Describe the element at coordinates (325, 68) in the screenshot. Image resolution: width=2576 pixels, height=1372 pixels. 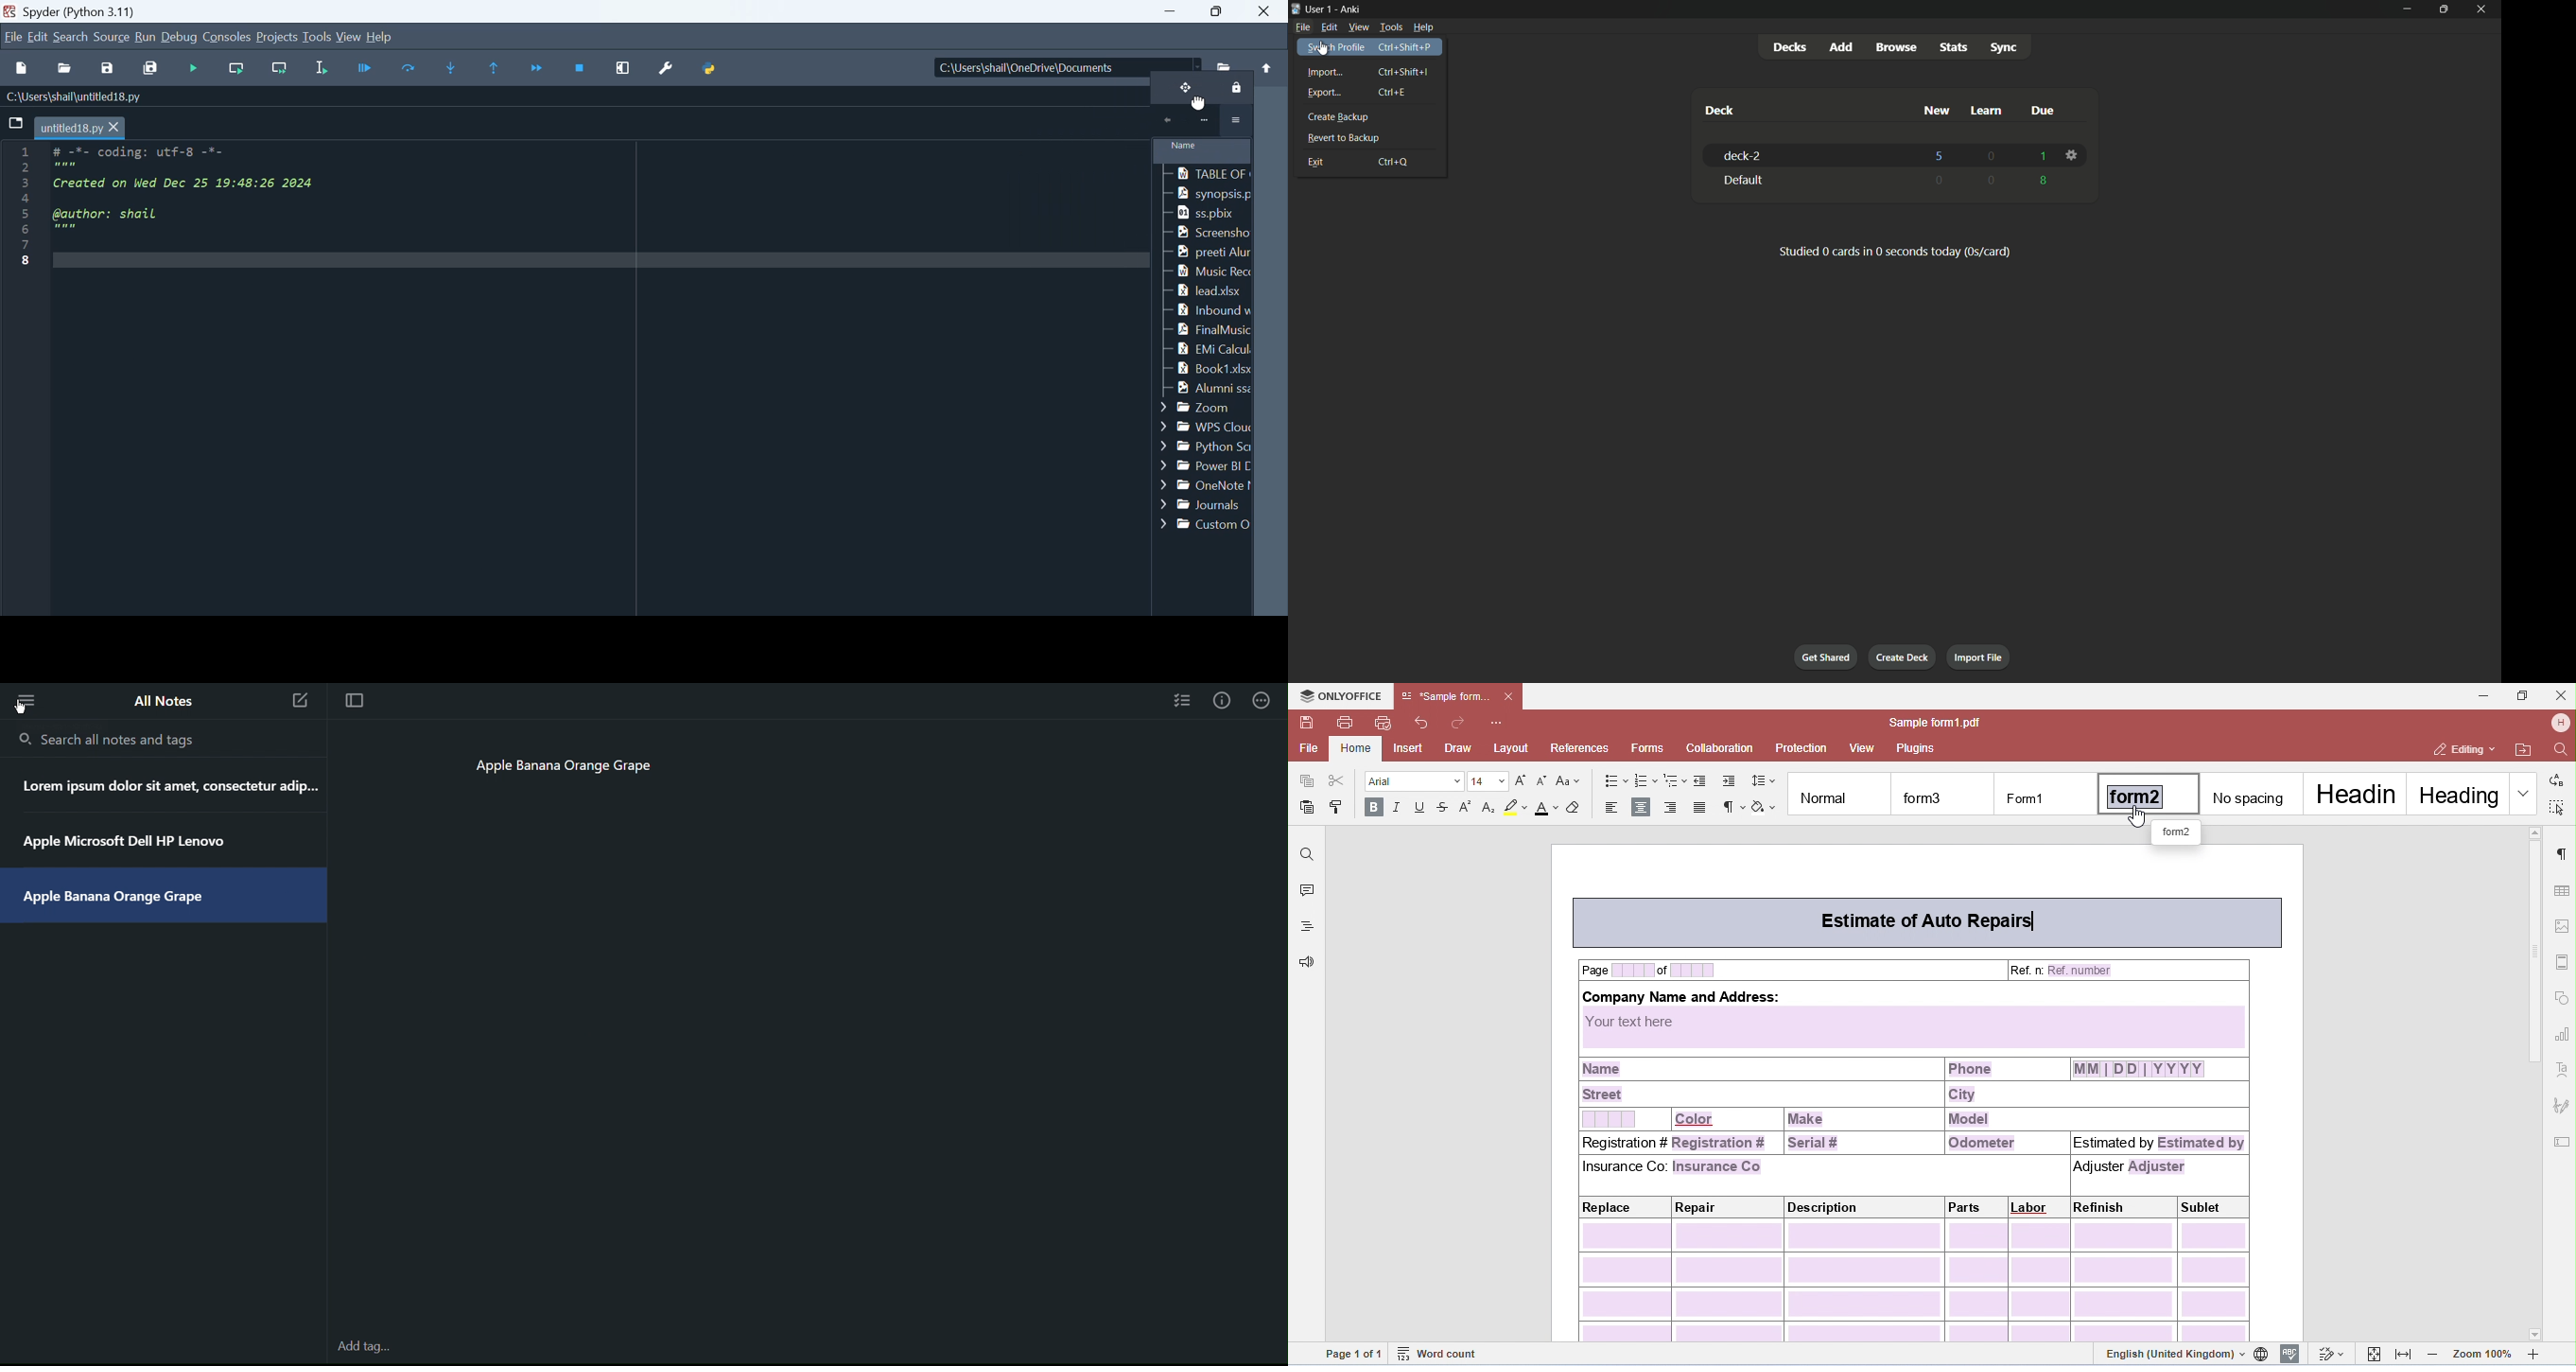
I see `Run selected cell` at that location.